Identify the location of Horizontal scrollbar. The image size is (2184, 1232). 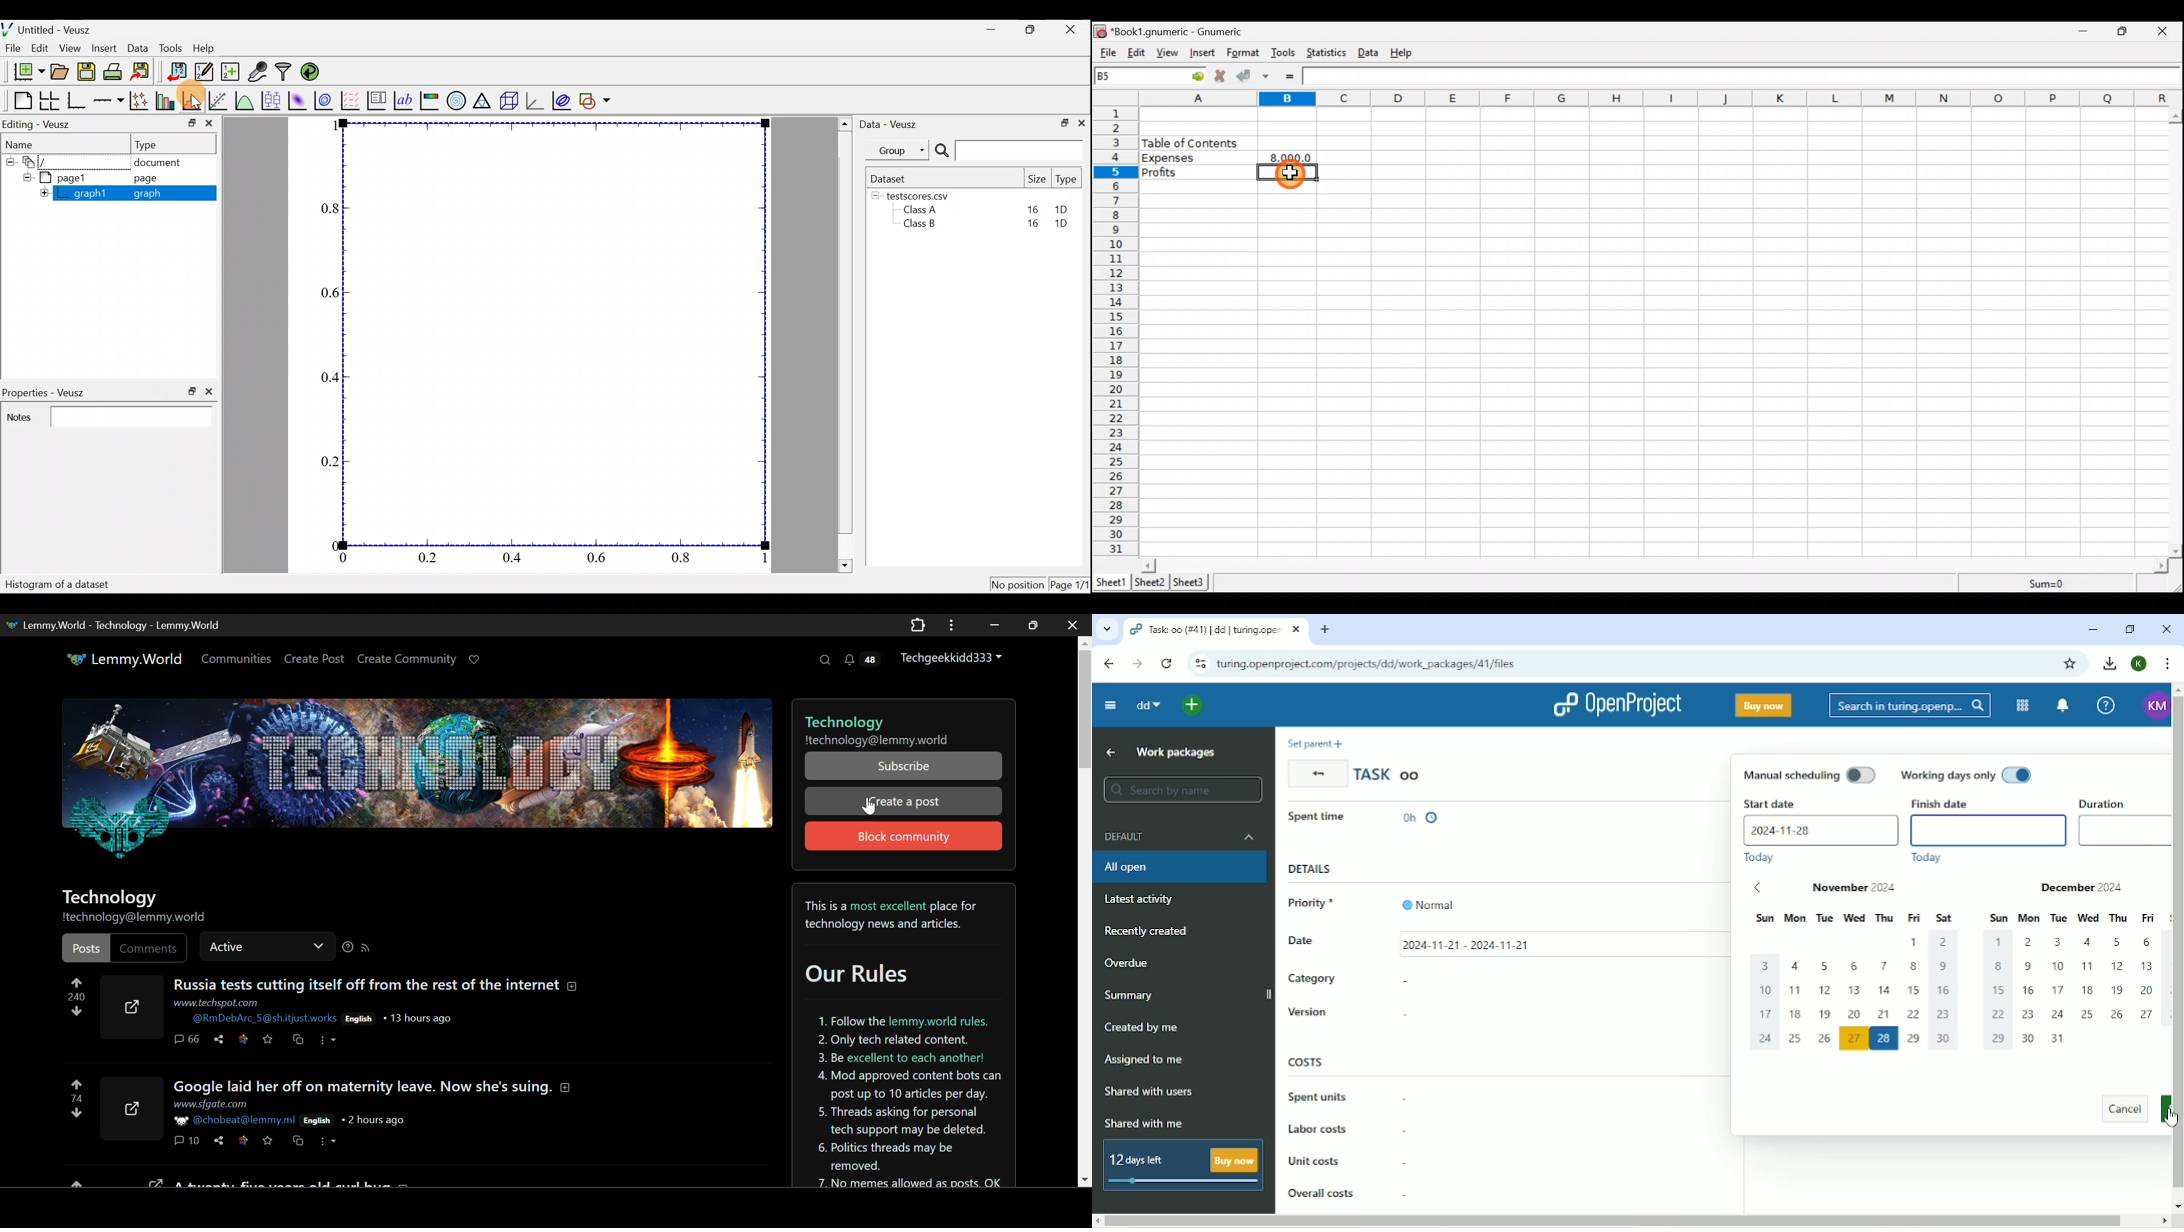
(1619, 1221).